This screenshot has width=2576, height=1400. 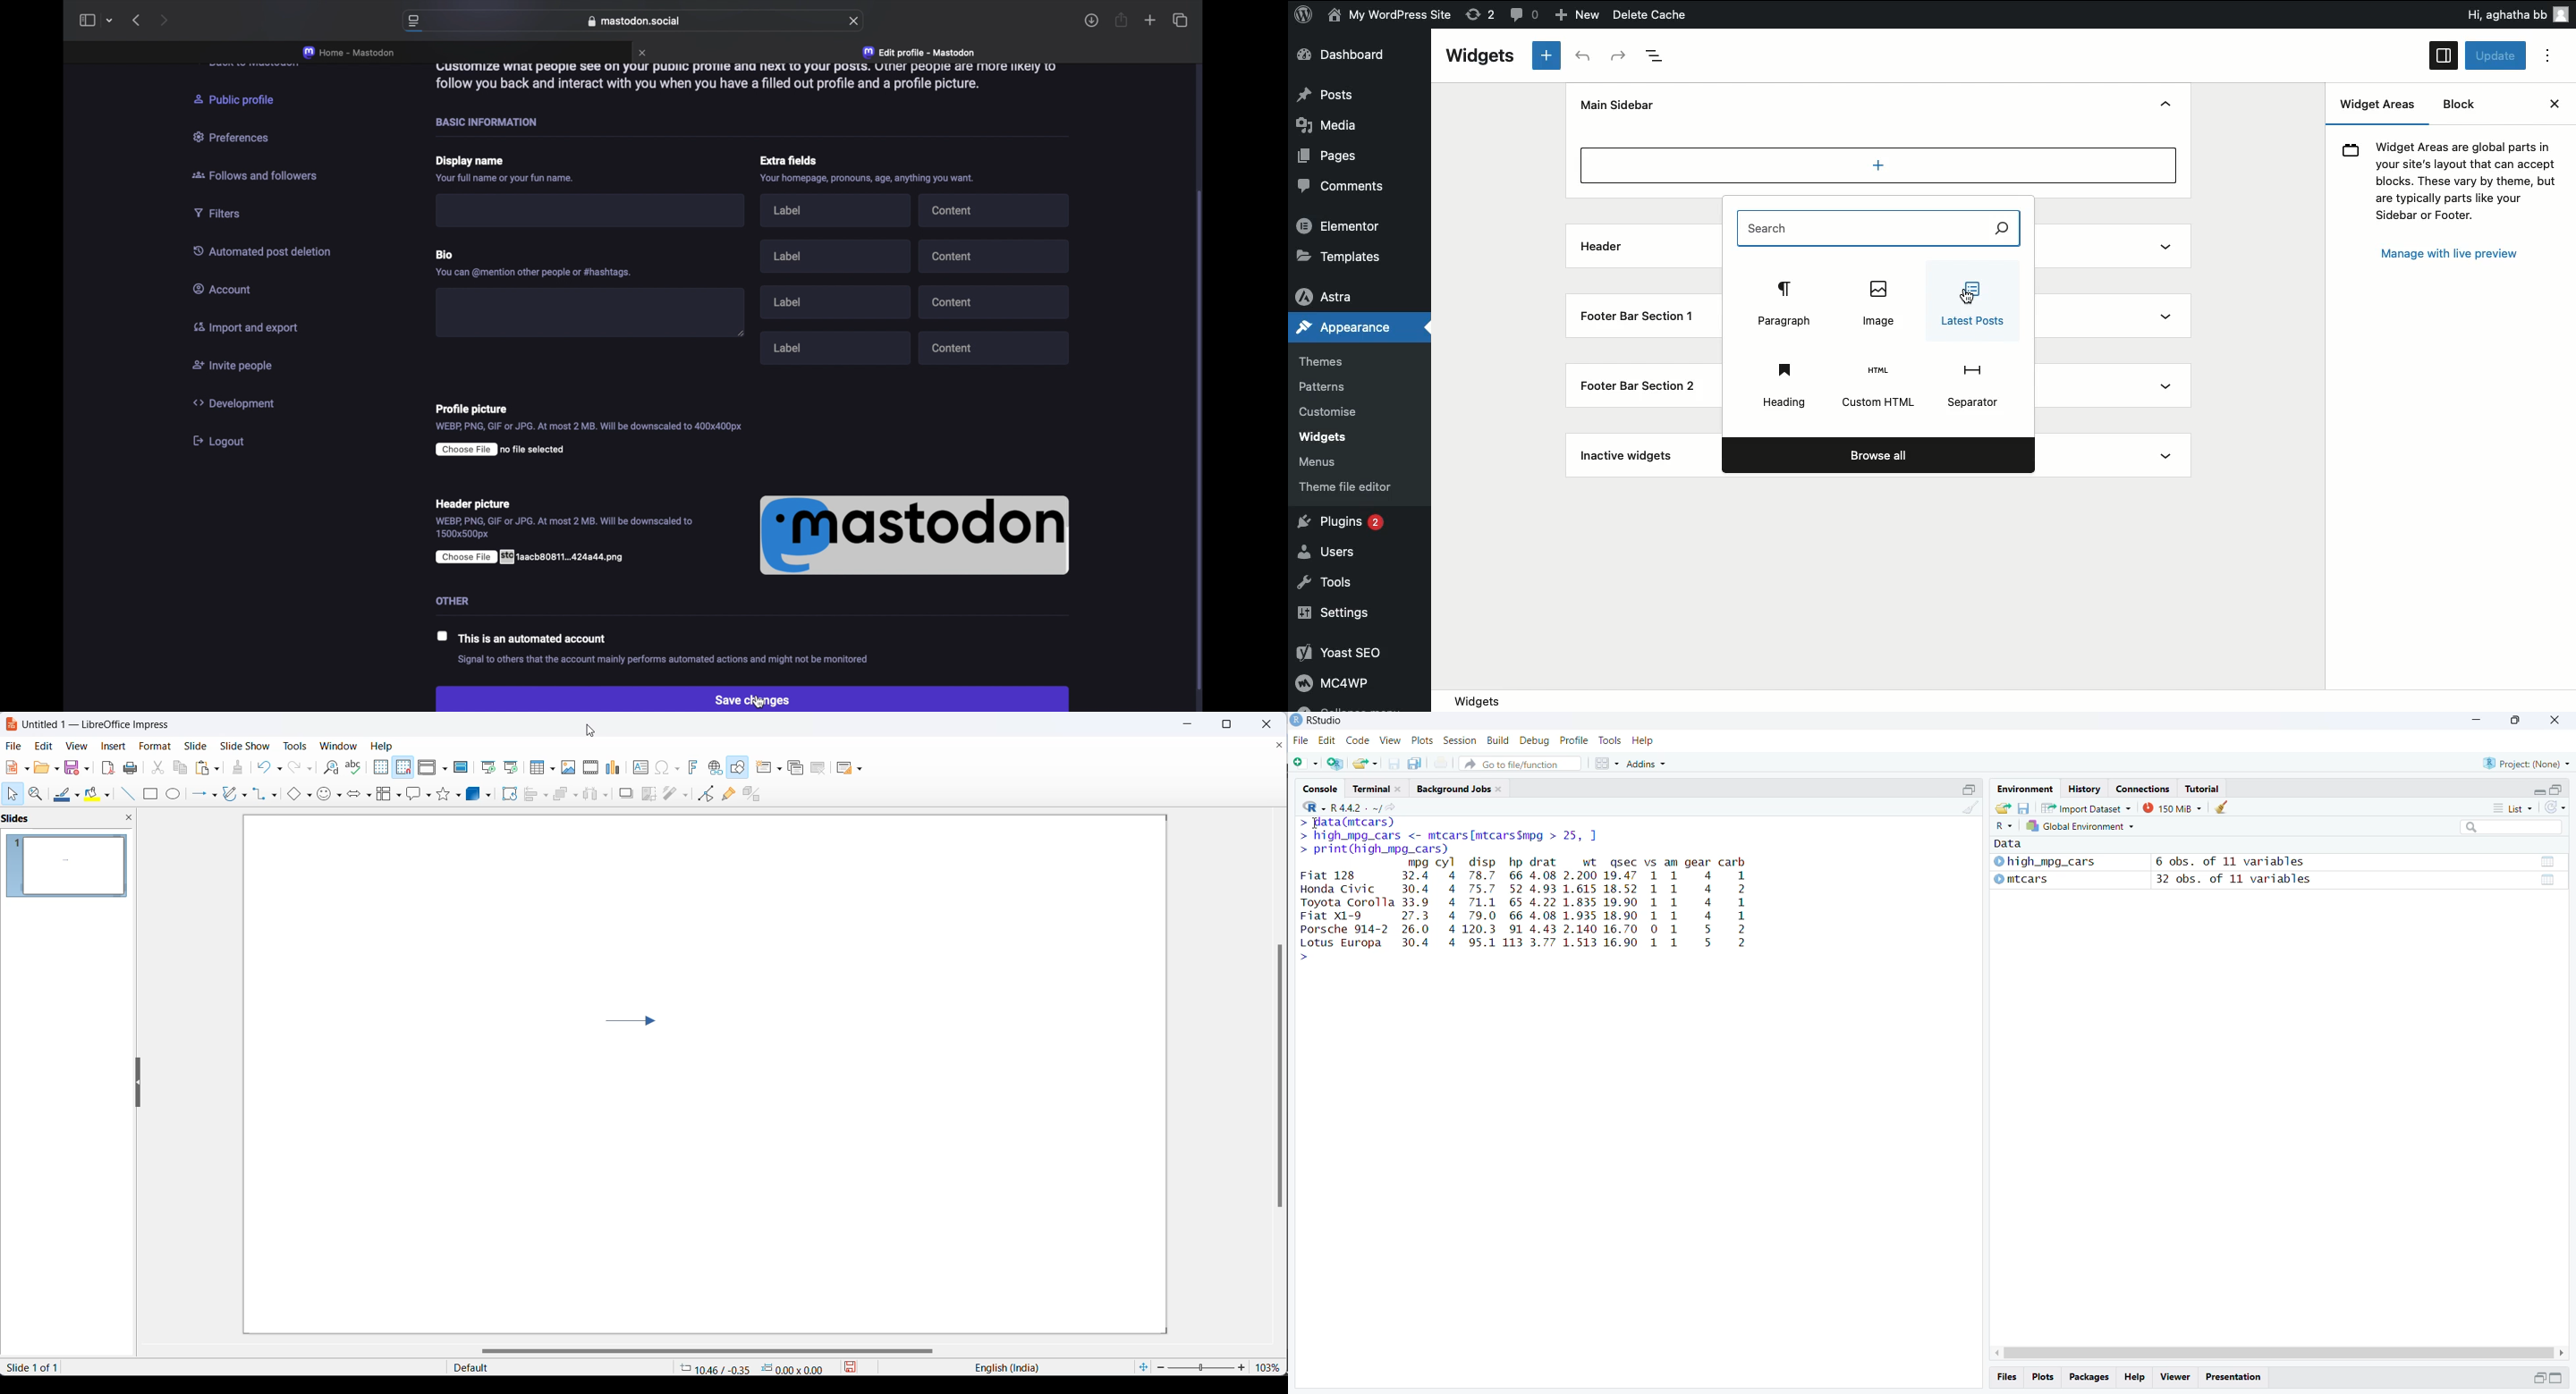 I want to click on Comments., so click(x=1343, y=186).